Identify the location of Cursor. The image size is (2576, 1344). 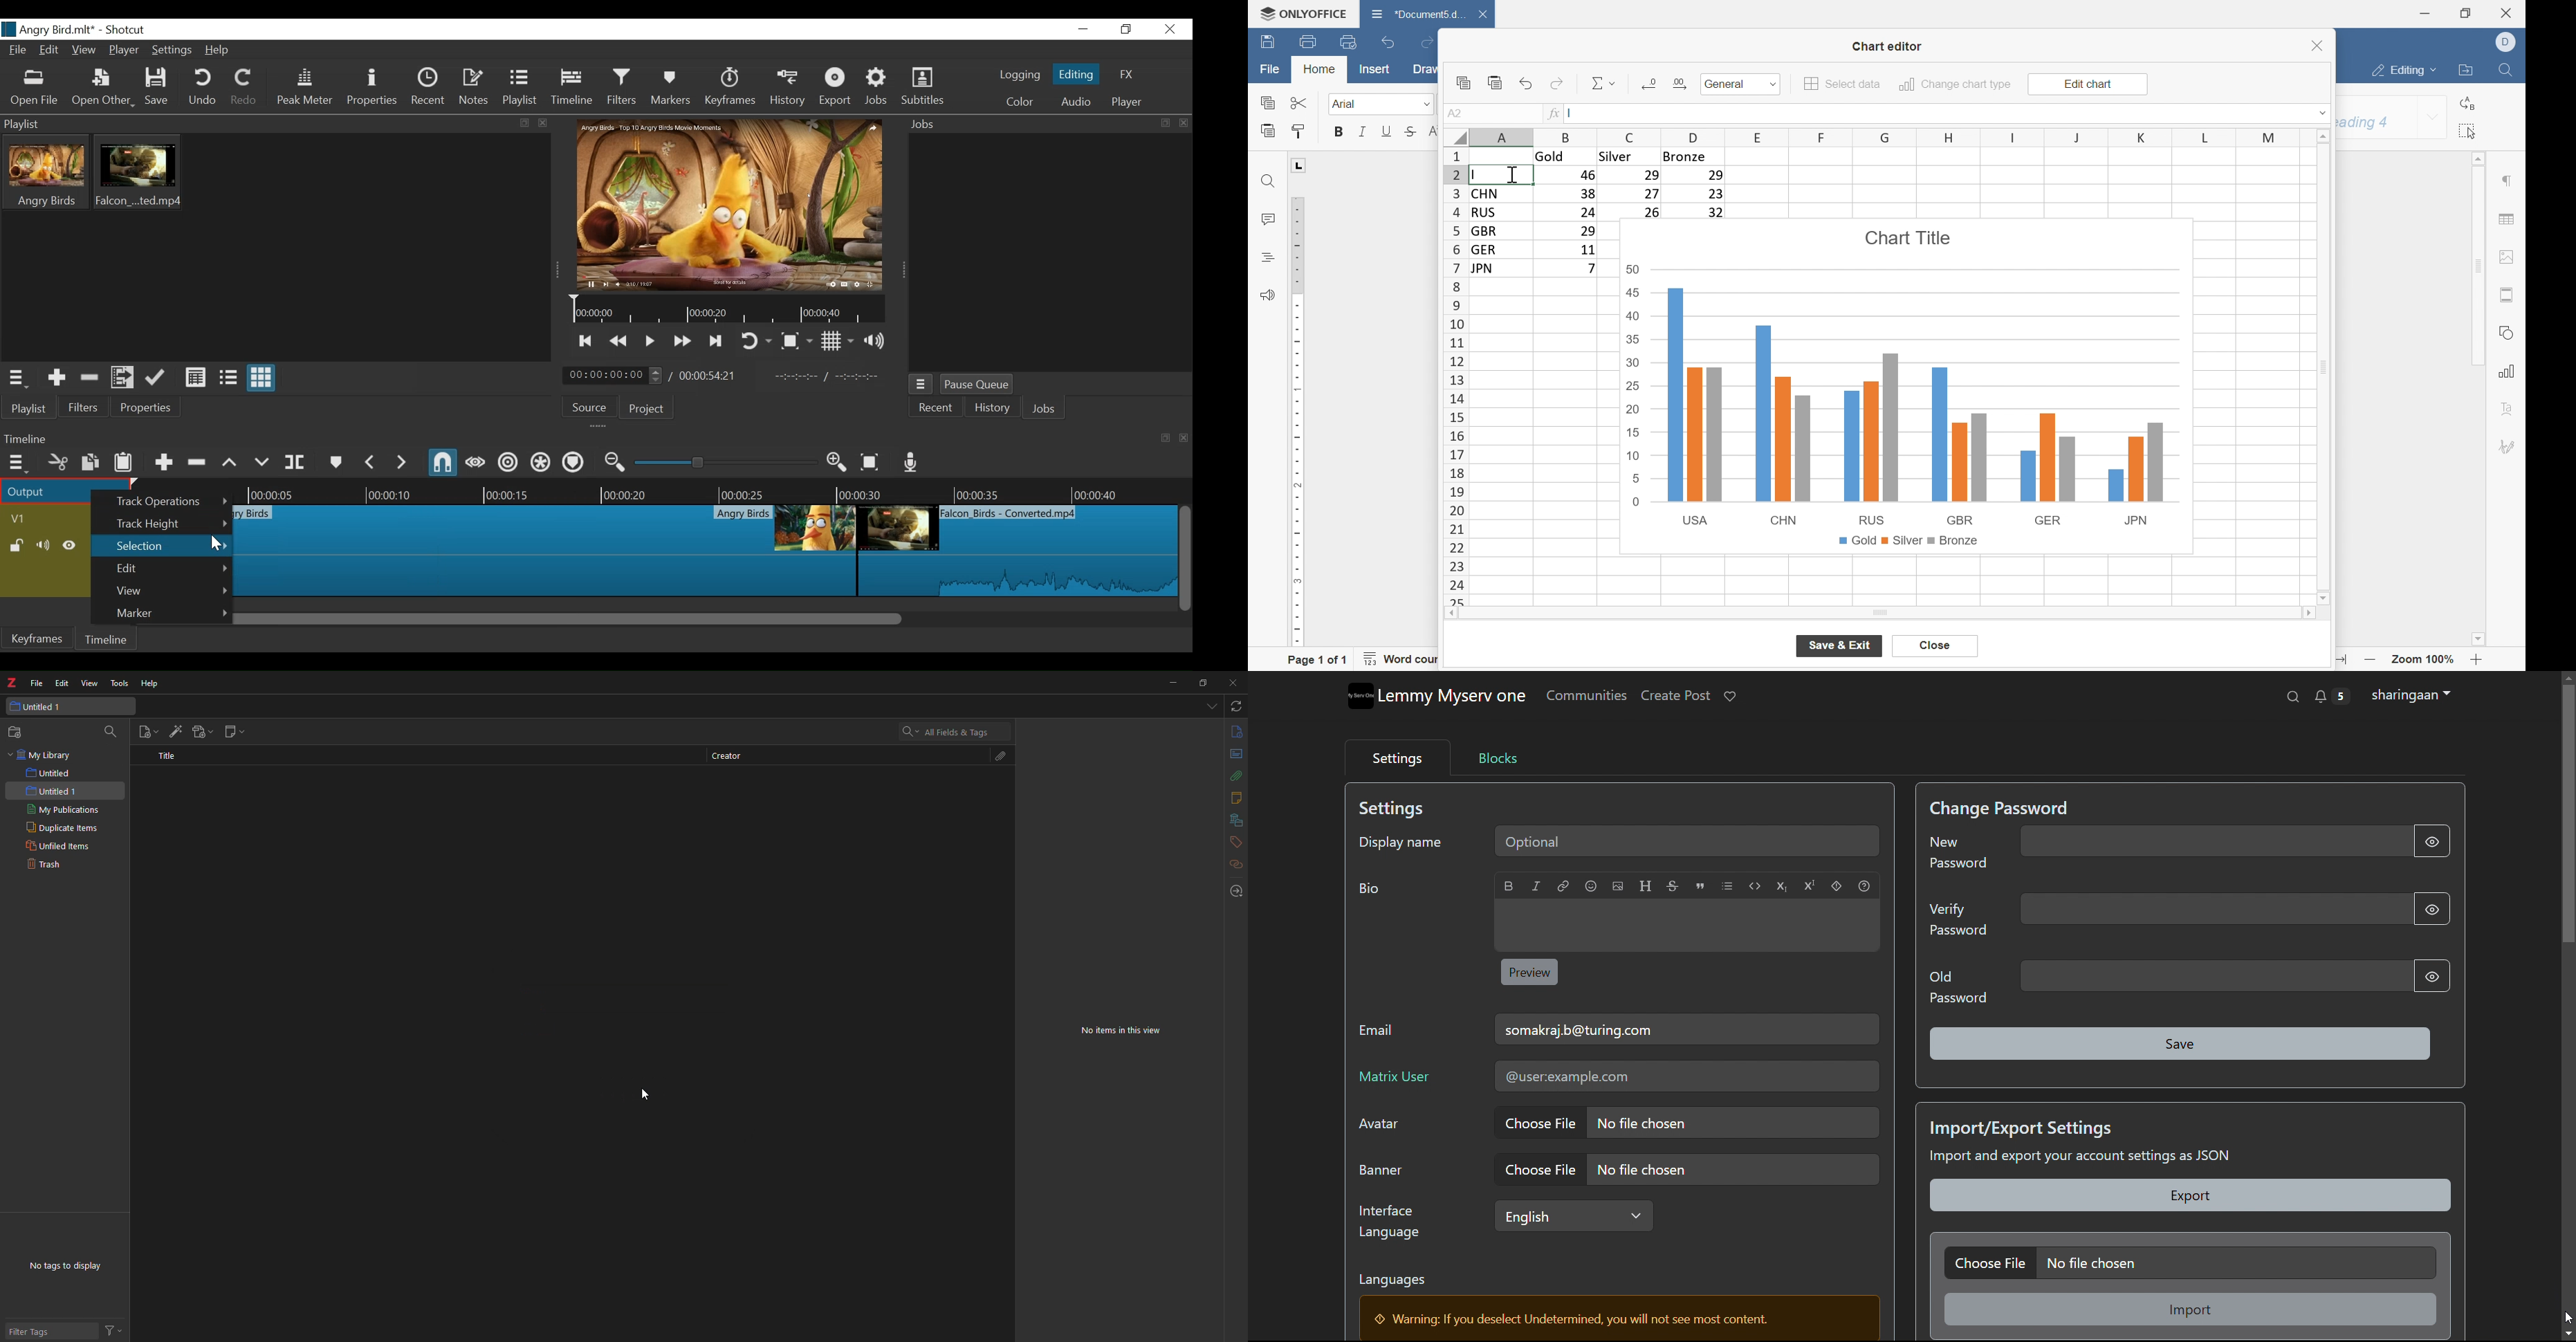
(215, 544).